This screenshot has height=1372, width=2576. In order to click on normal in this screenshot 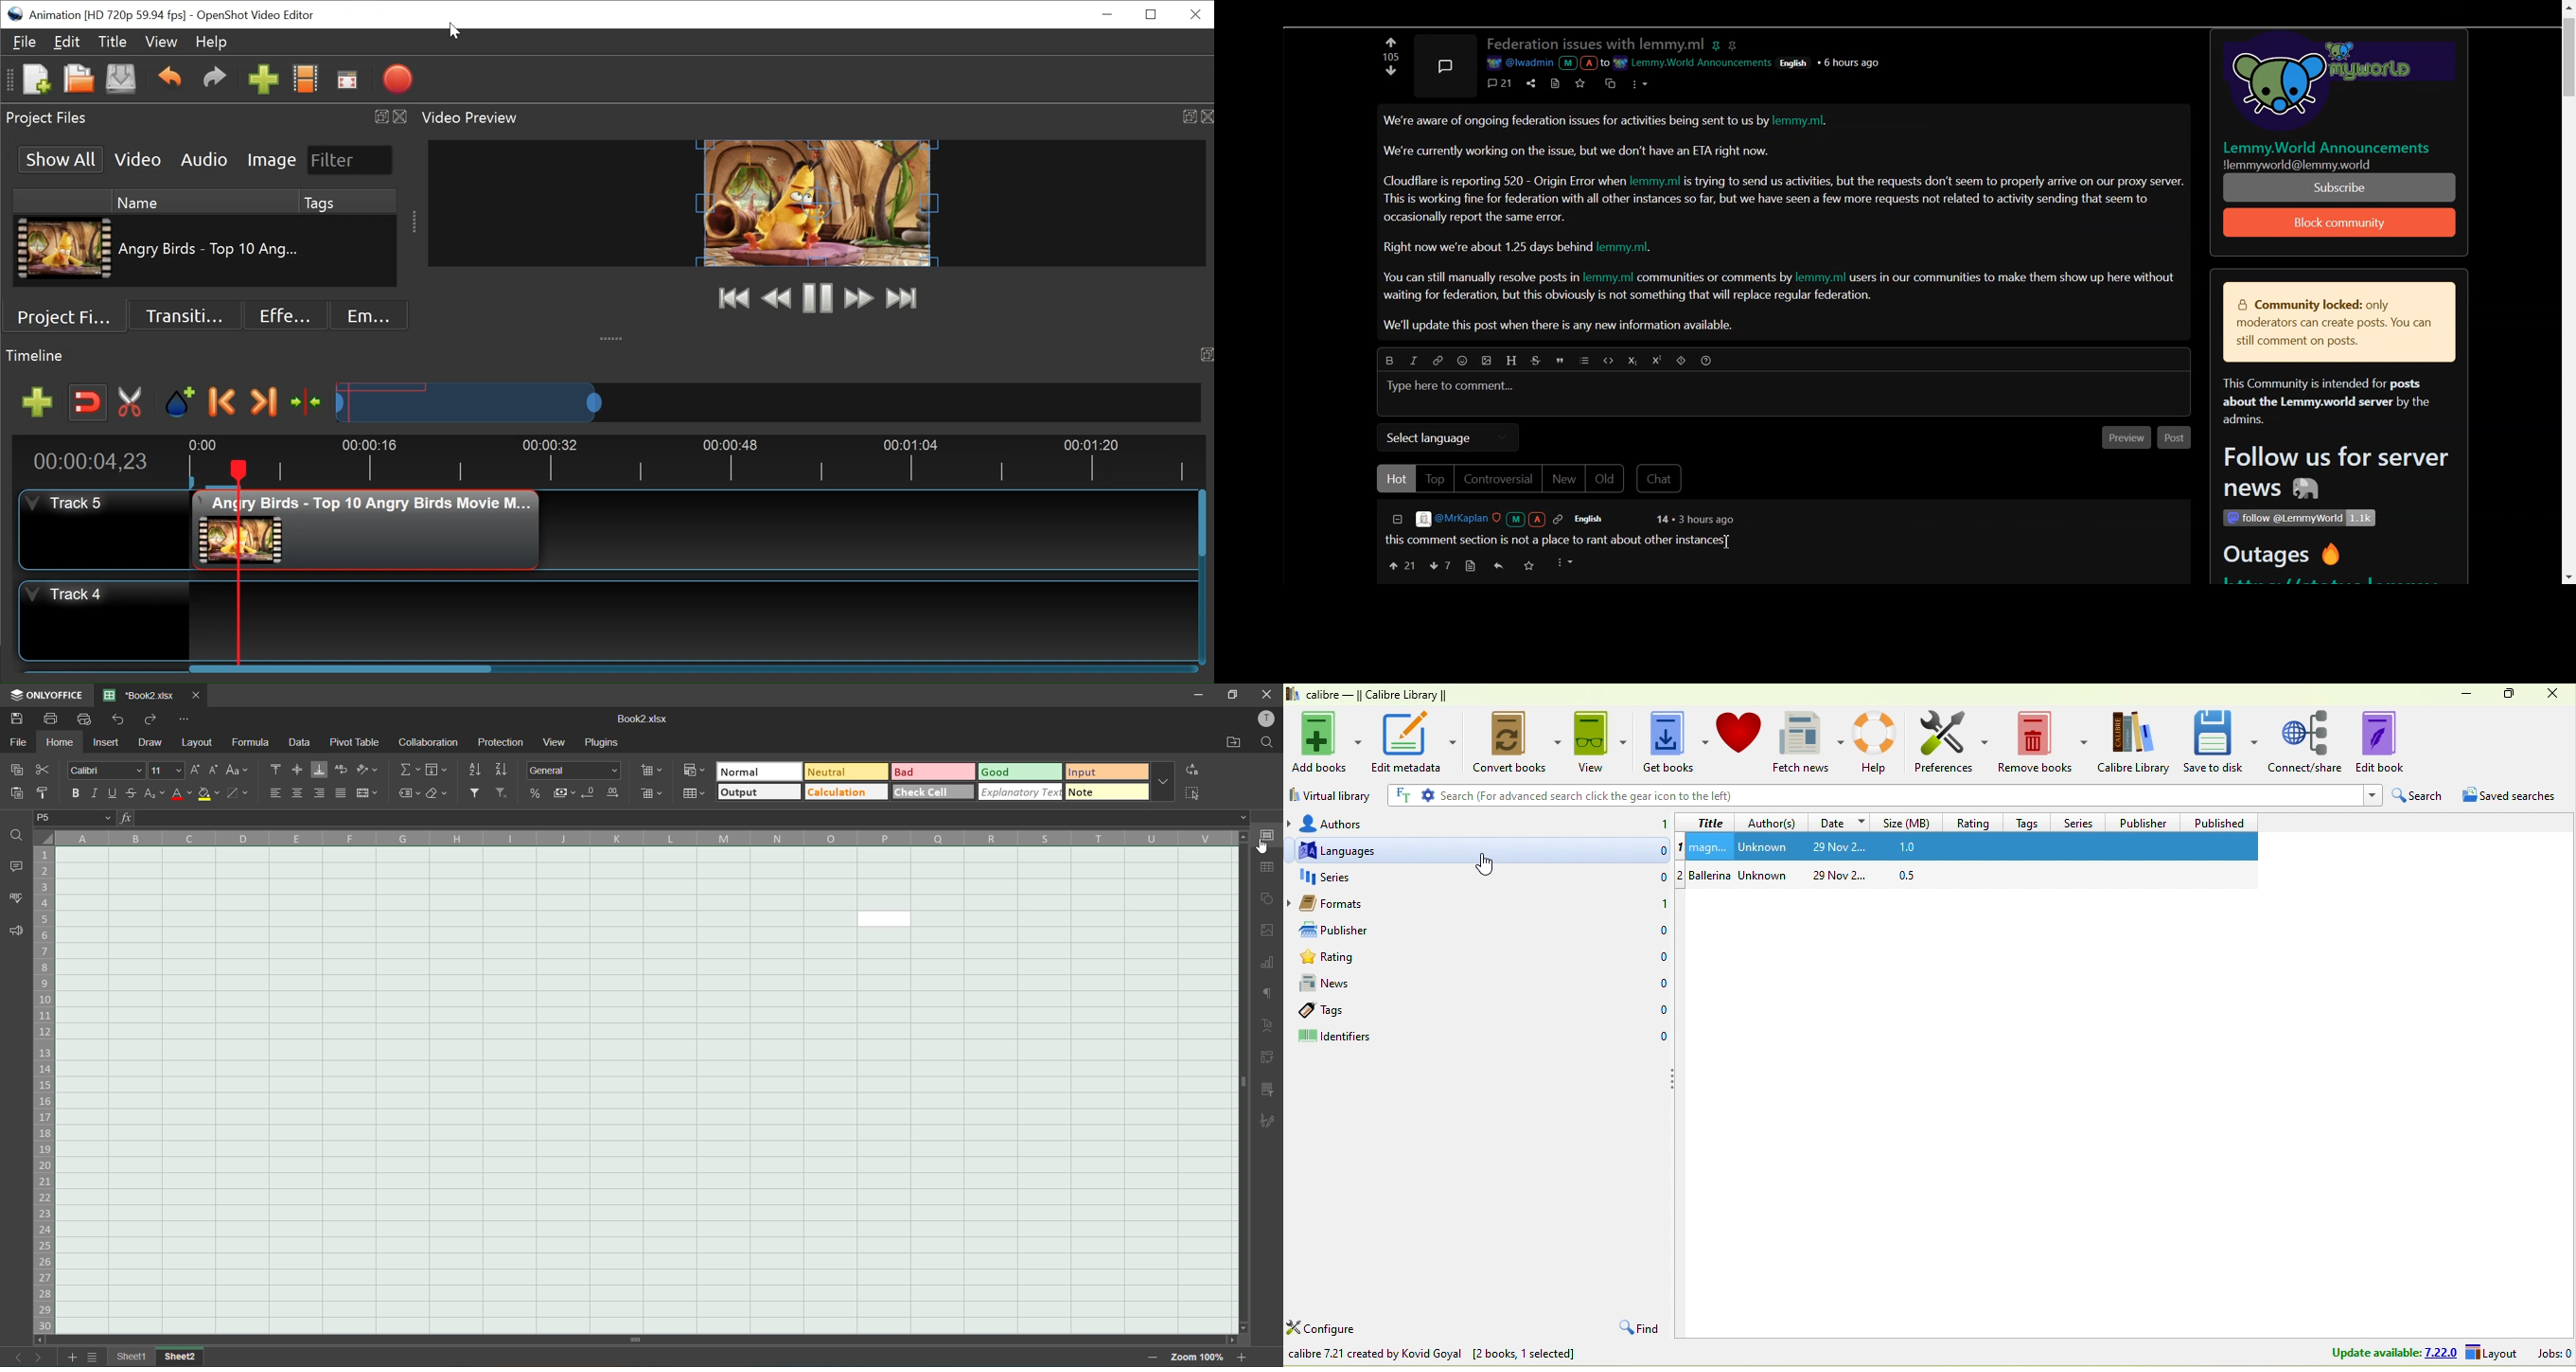, I will do `click(758, 770)`.